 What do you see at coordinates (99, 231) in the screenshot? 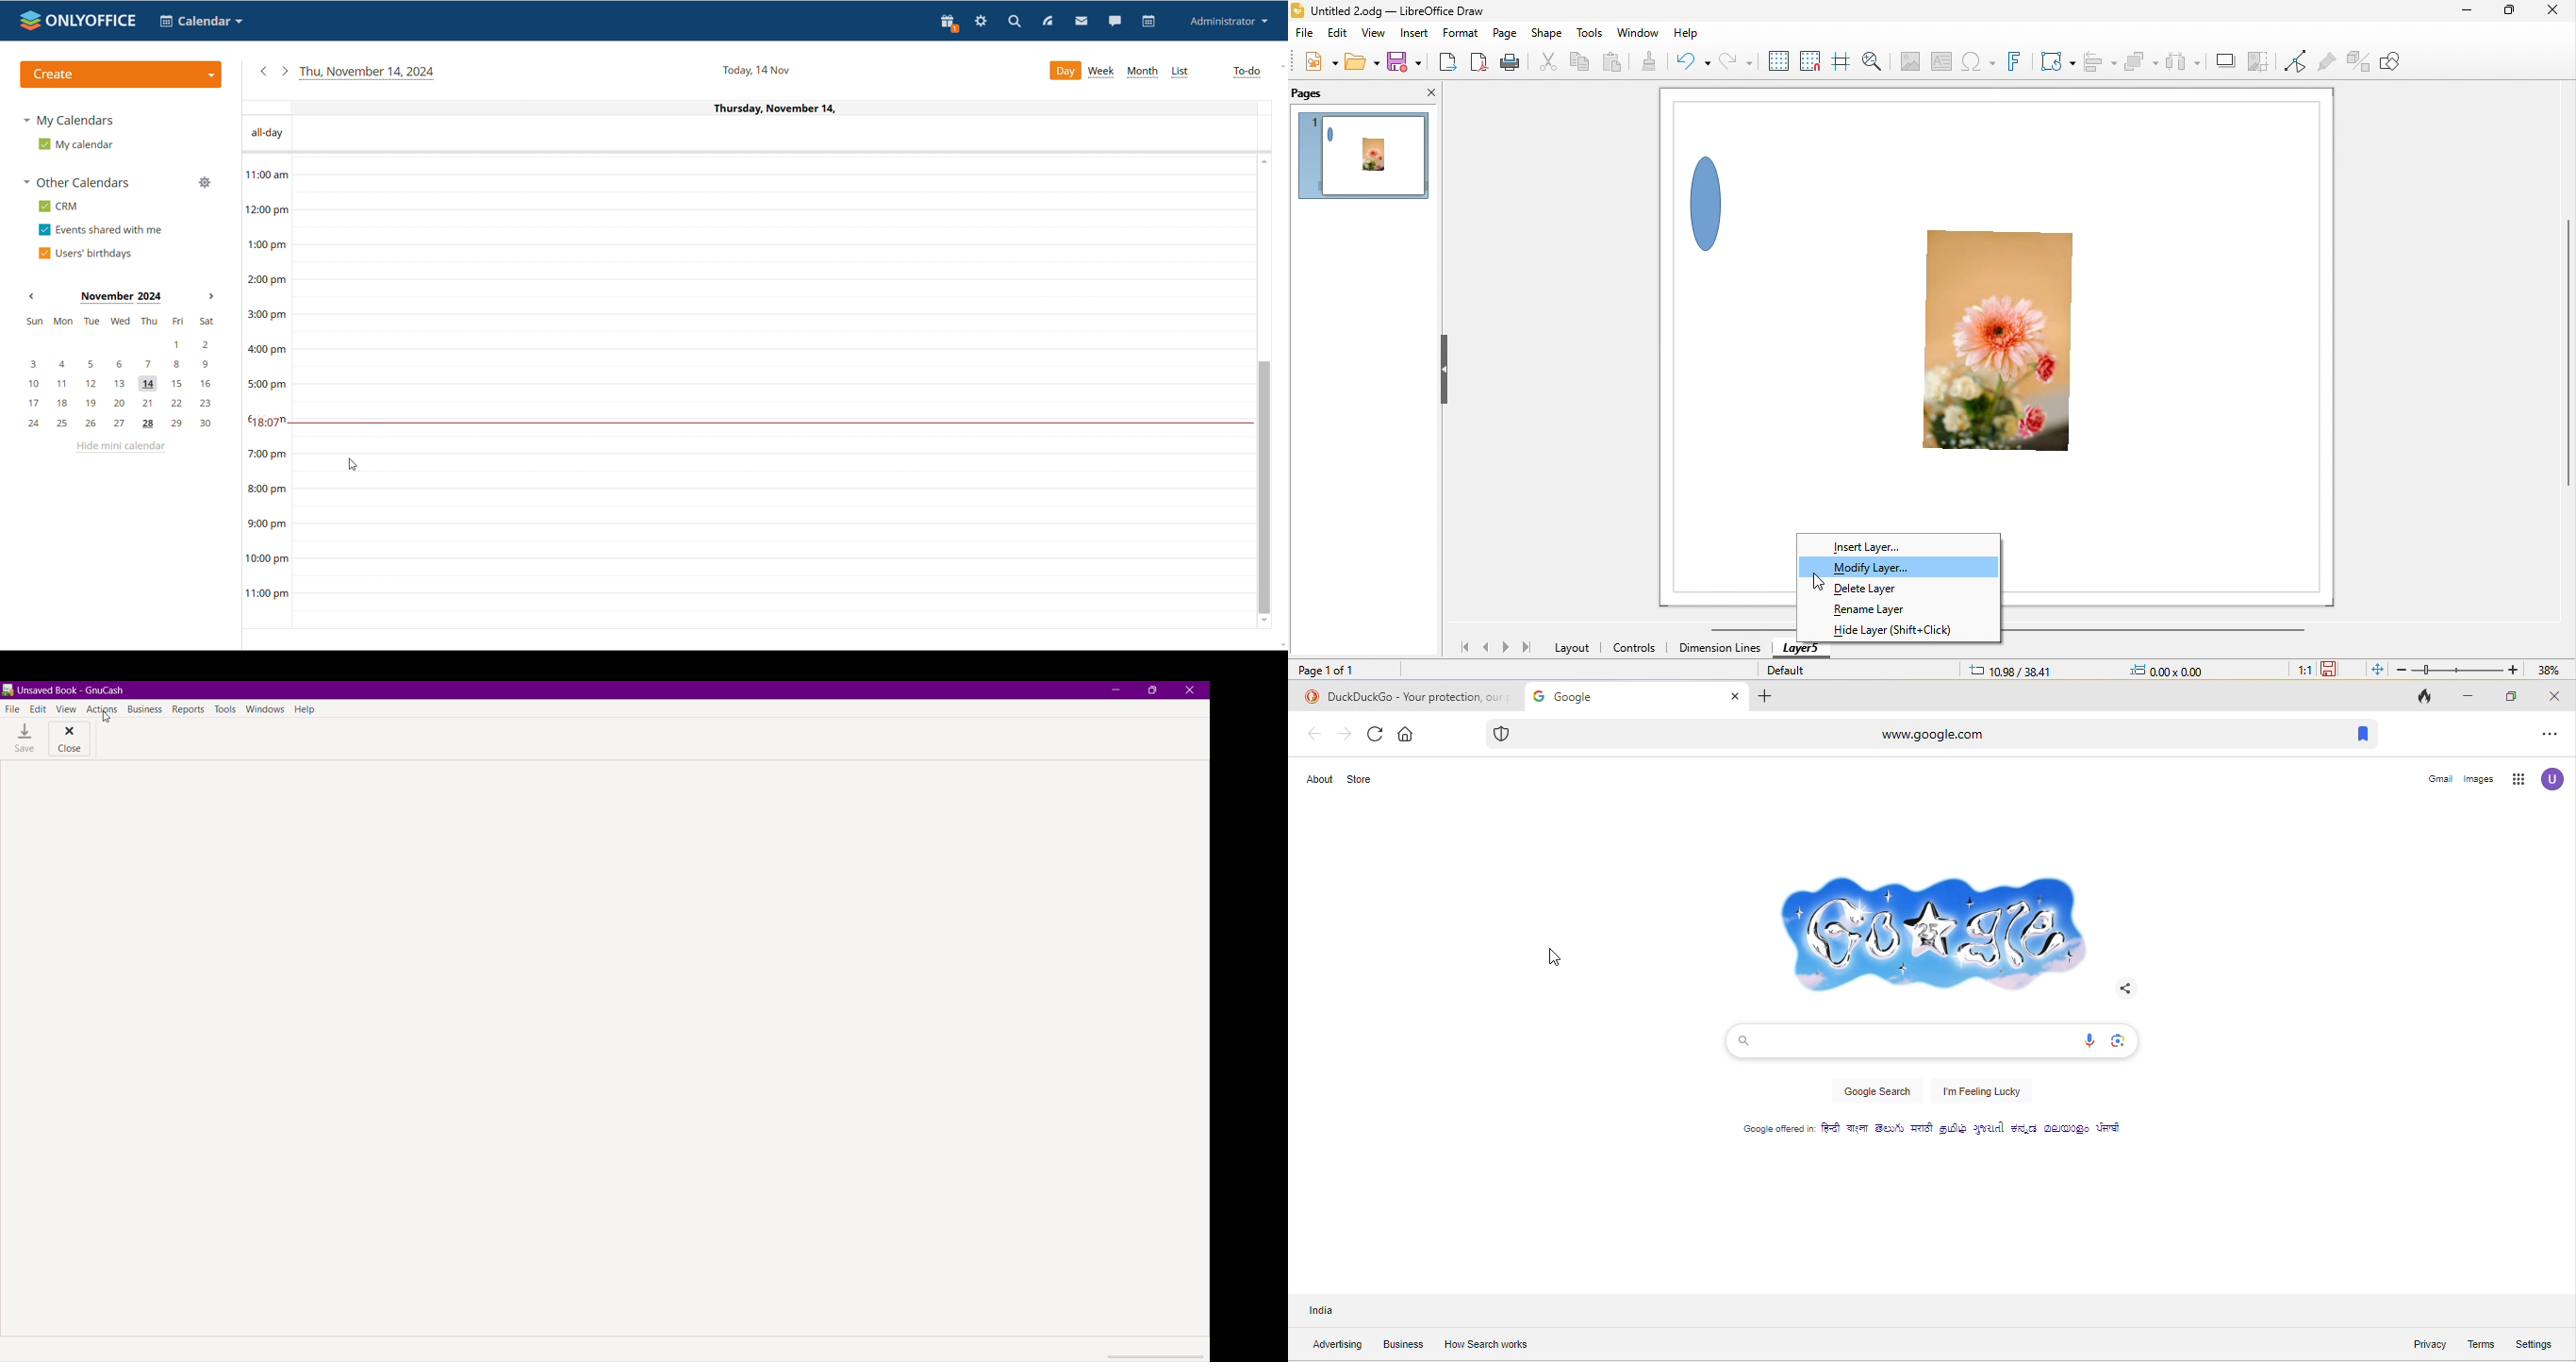
I see `events shared with me` at bounding box center [99, 231].